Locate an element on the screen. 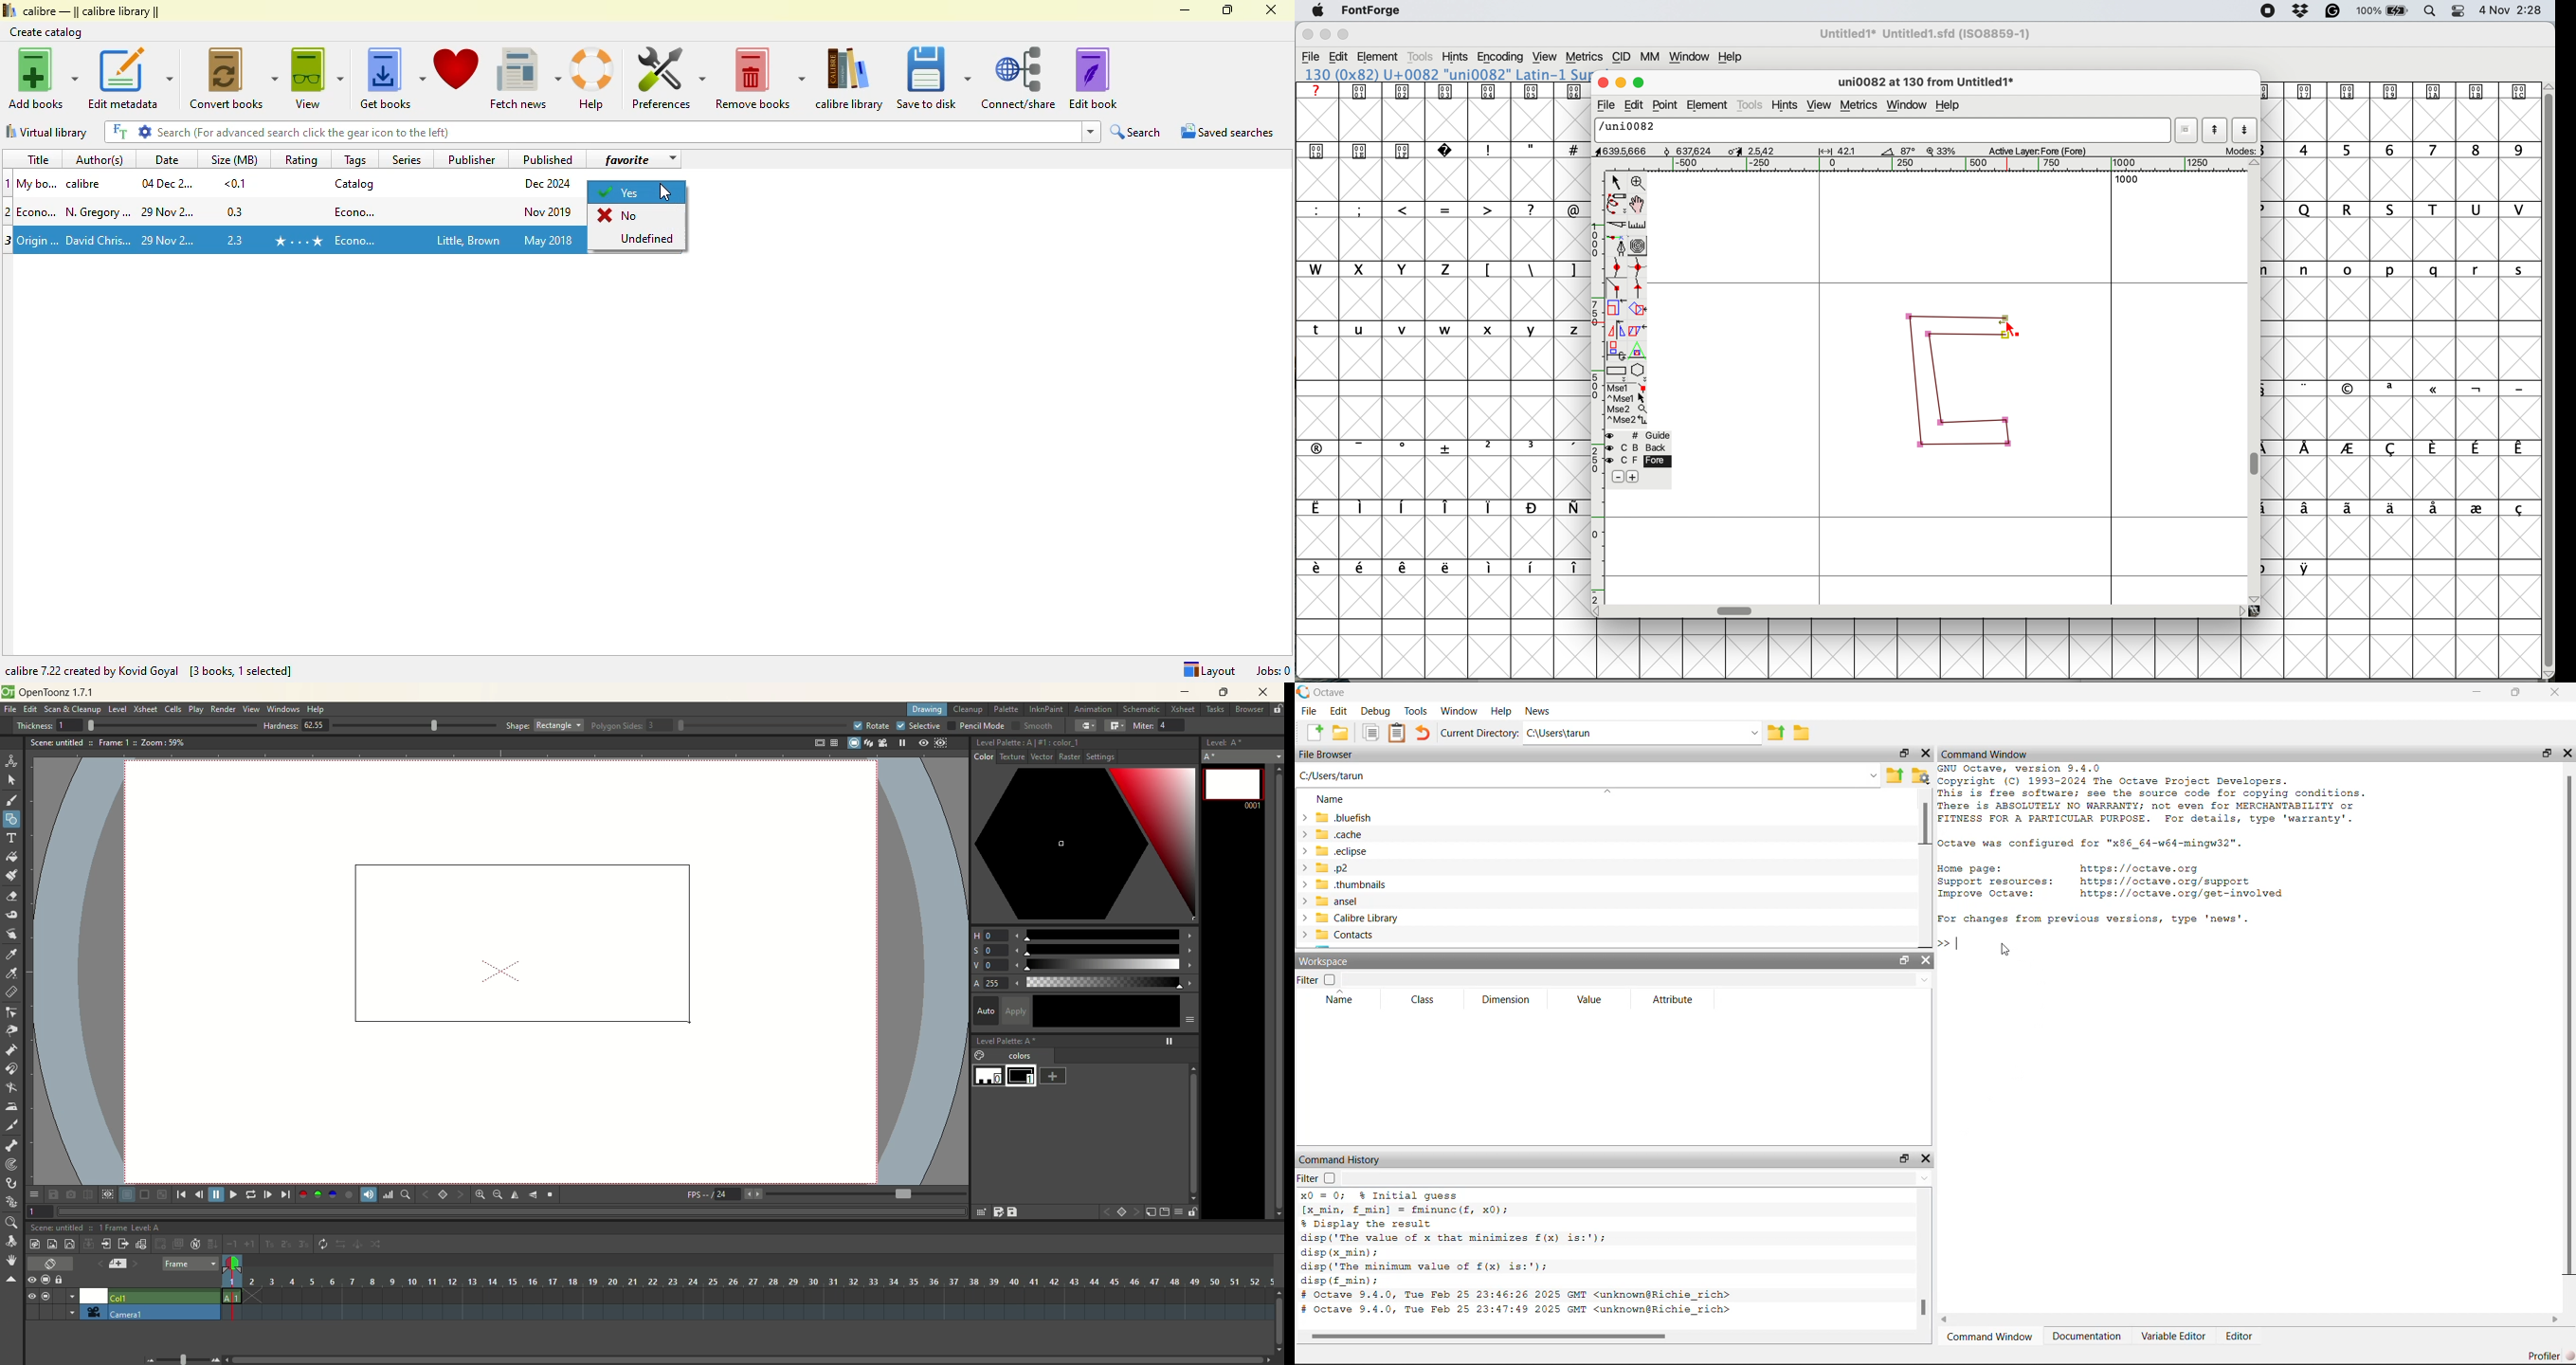 This screenshot has height=1372, width=2576. date is located at coordinates (170, 241).